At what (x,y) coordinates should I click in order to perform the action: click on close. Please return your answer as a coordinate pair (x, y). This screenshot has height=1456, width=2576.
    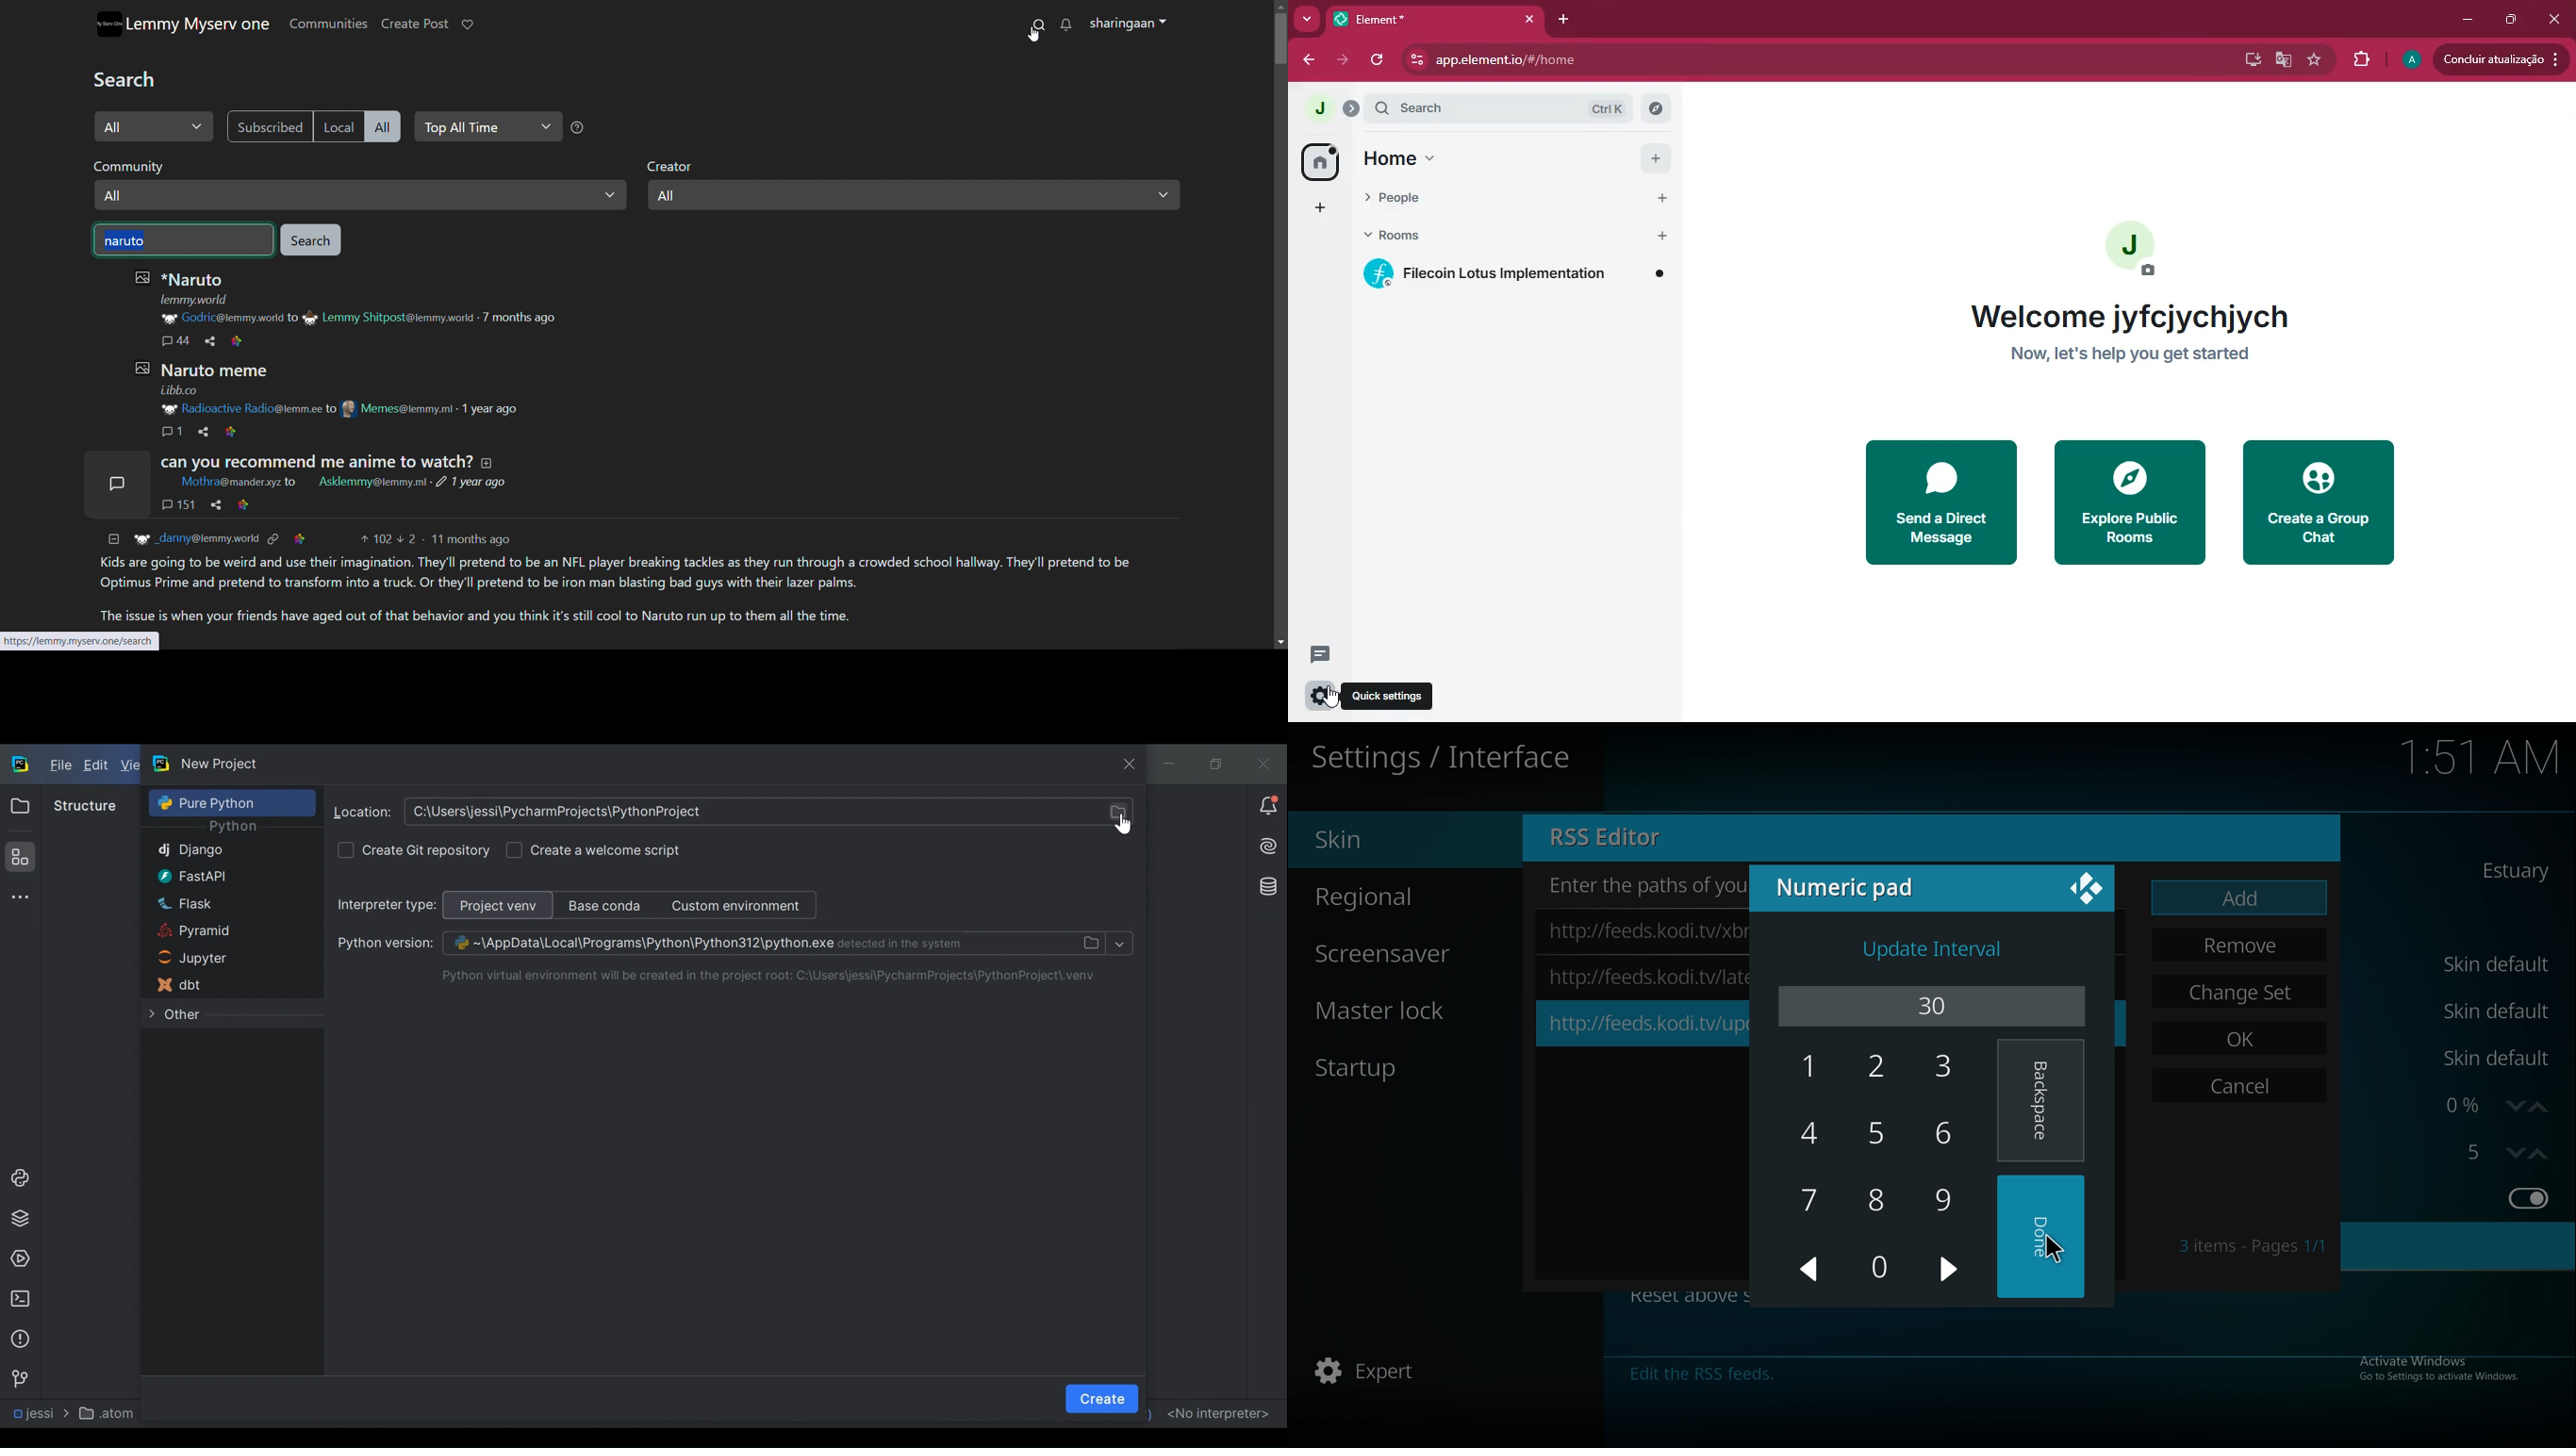
    Looking at the image, I should click on (1527, 19).